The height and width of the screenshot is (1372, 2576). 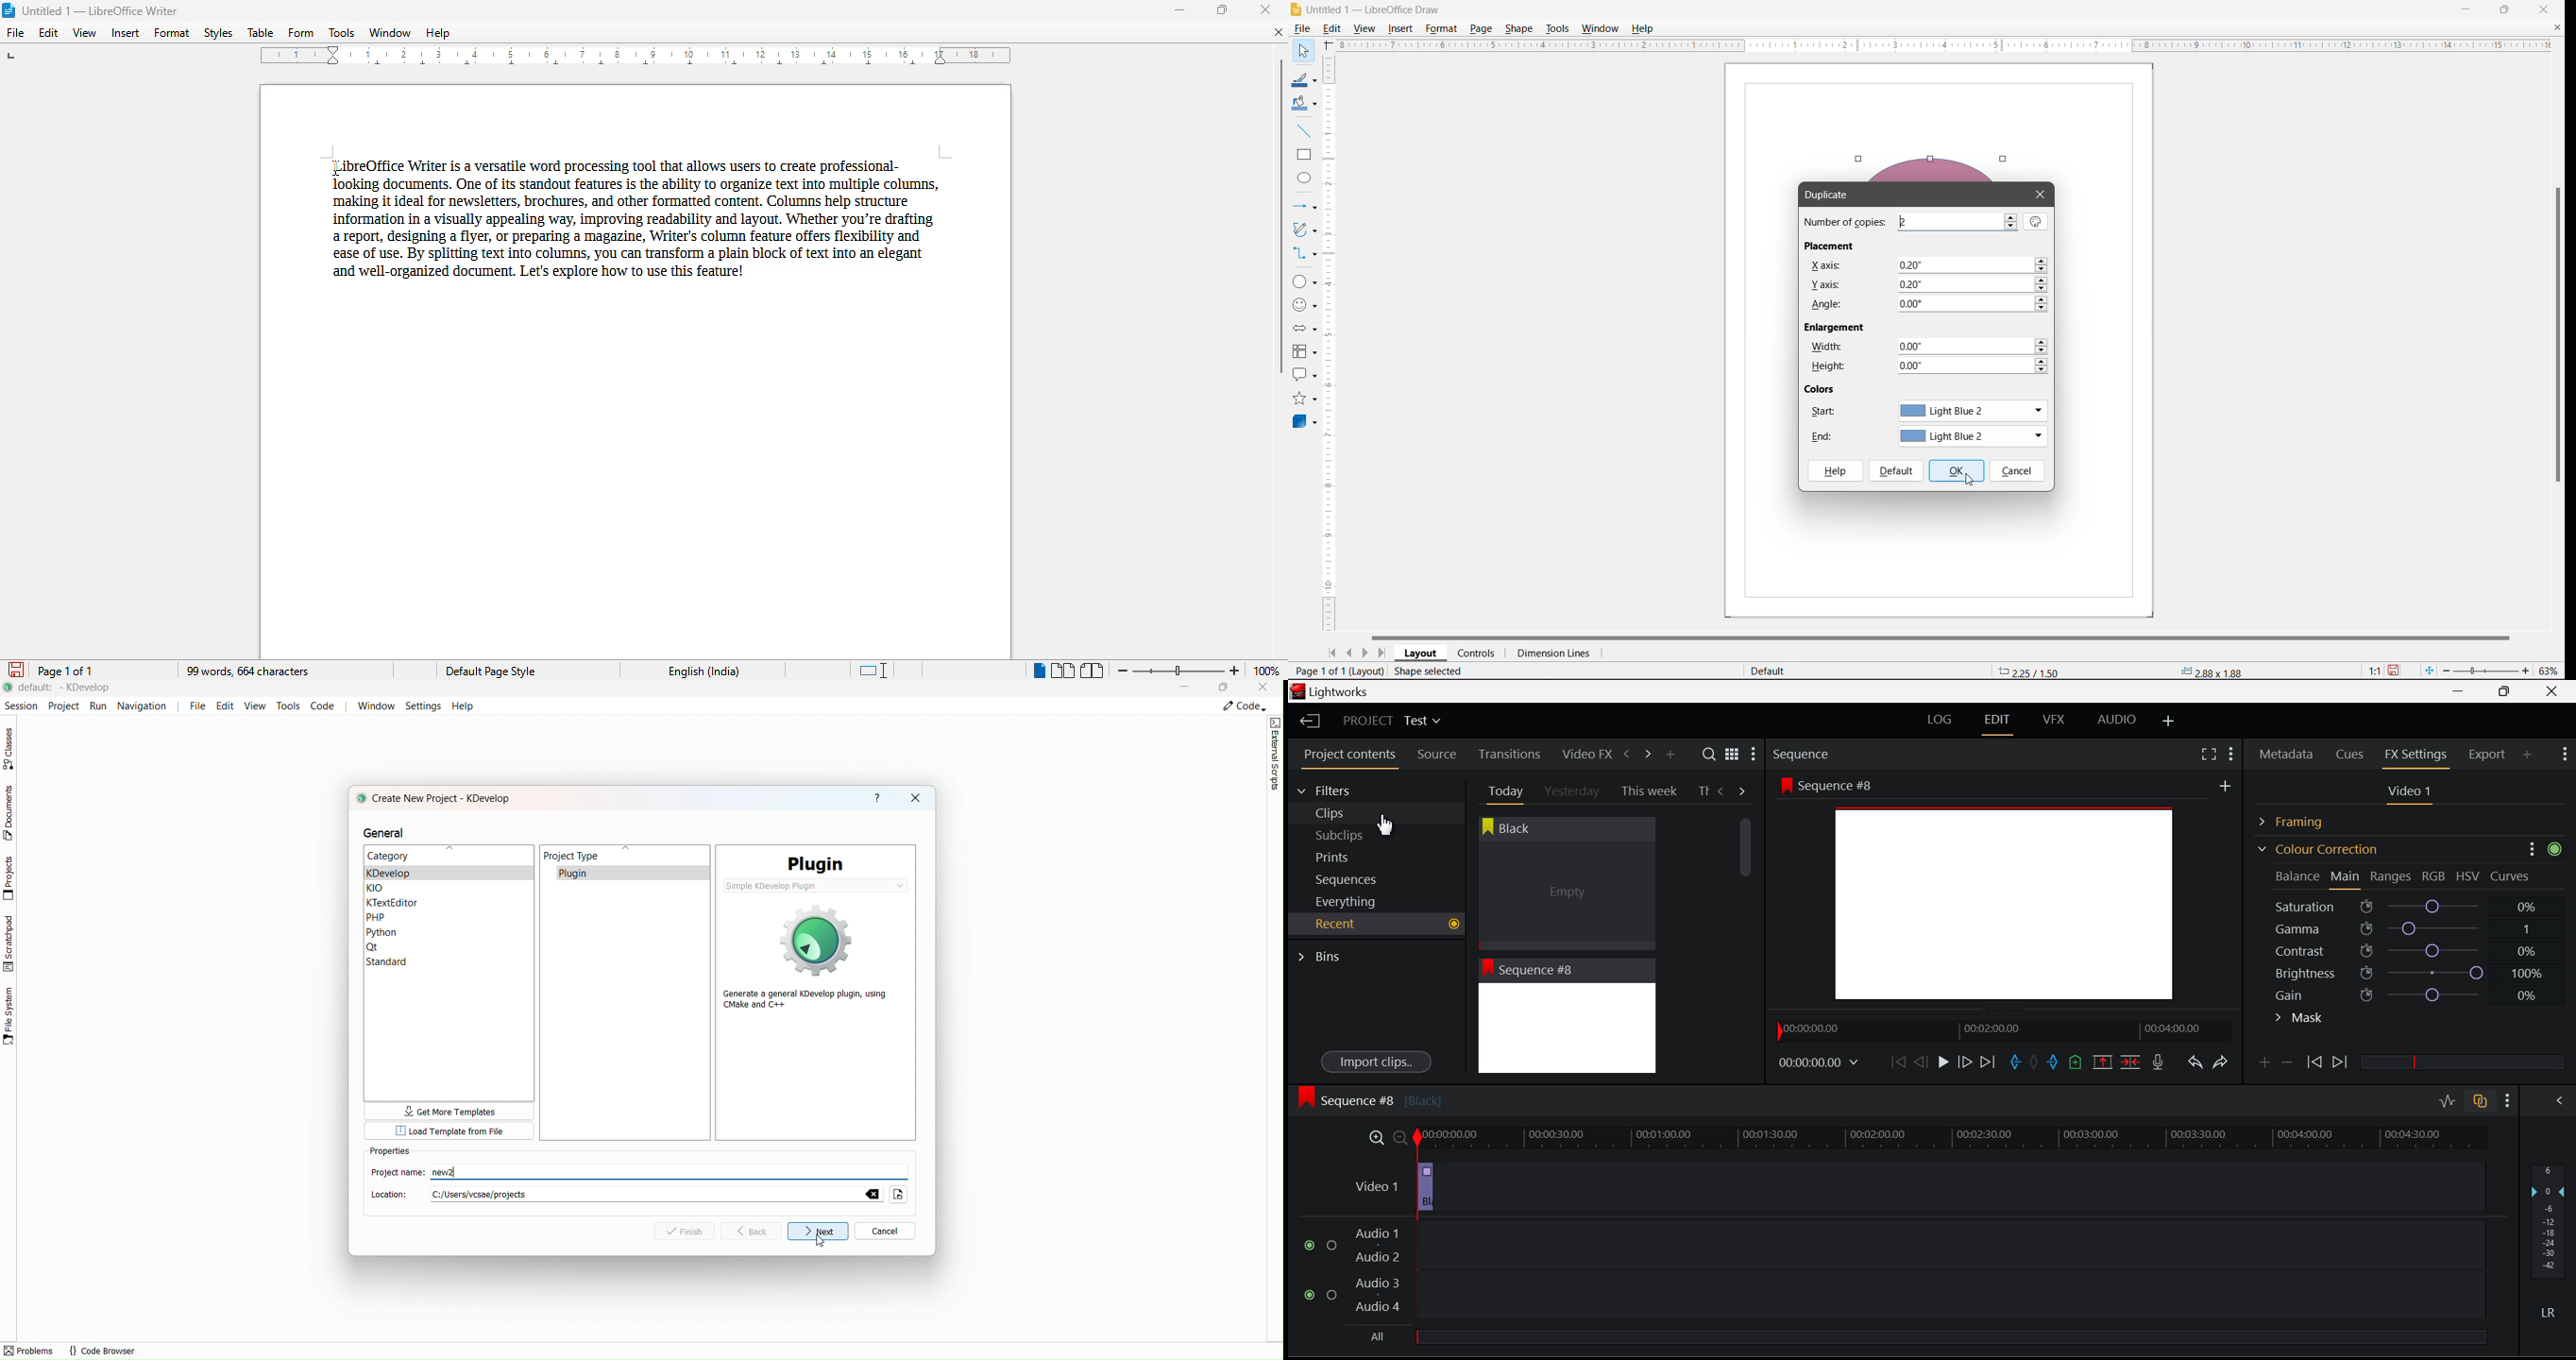 I want to click on X axis, so click(x=1829, y=265).